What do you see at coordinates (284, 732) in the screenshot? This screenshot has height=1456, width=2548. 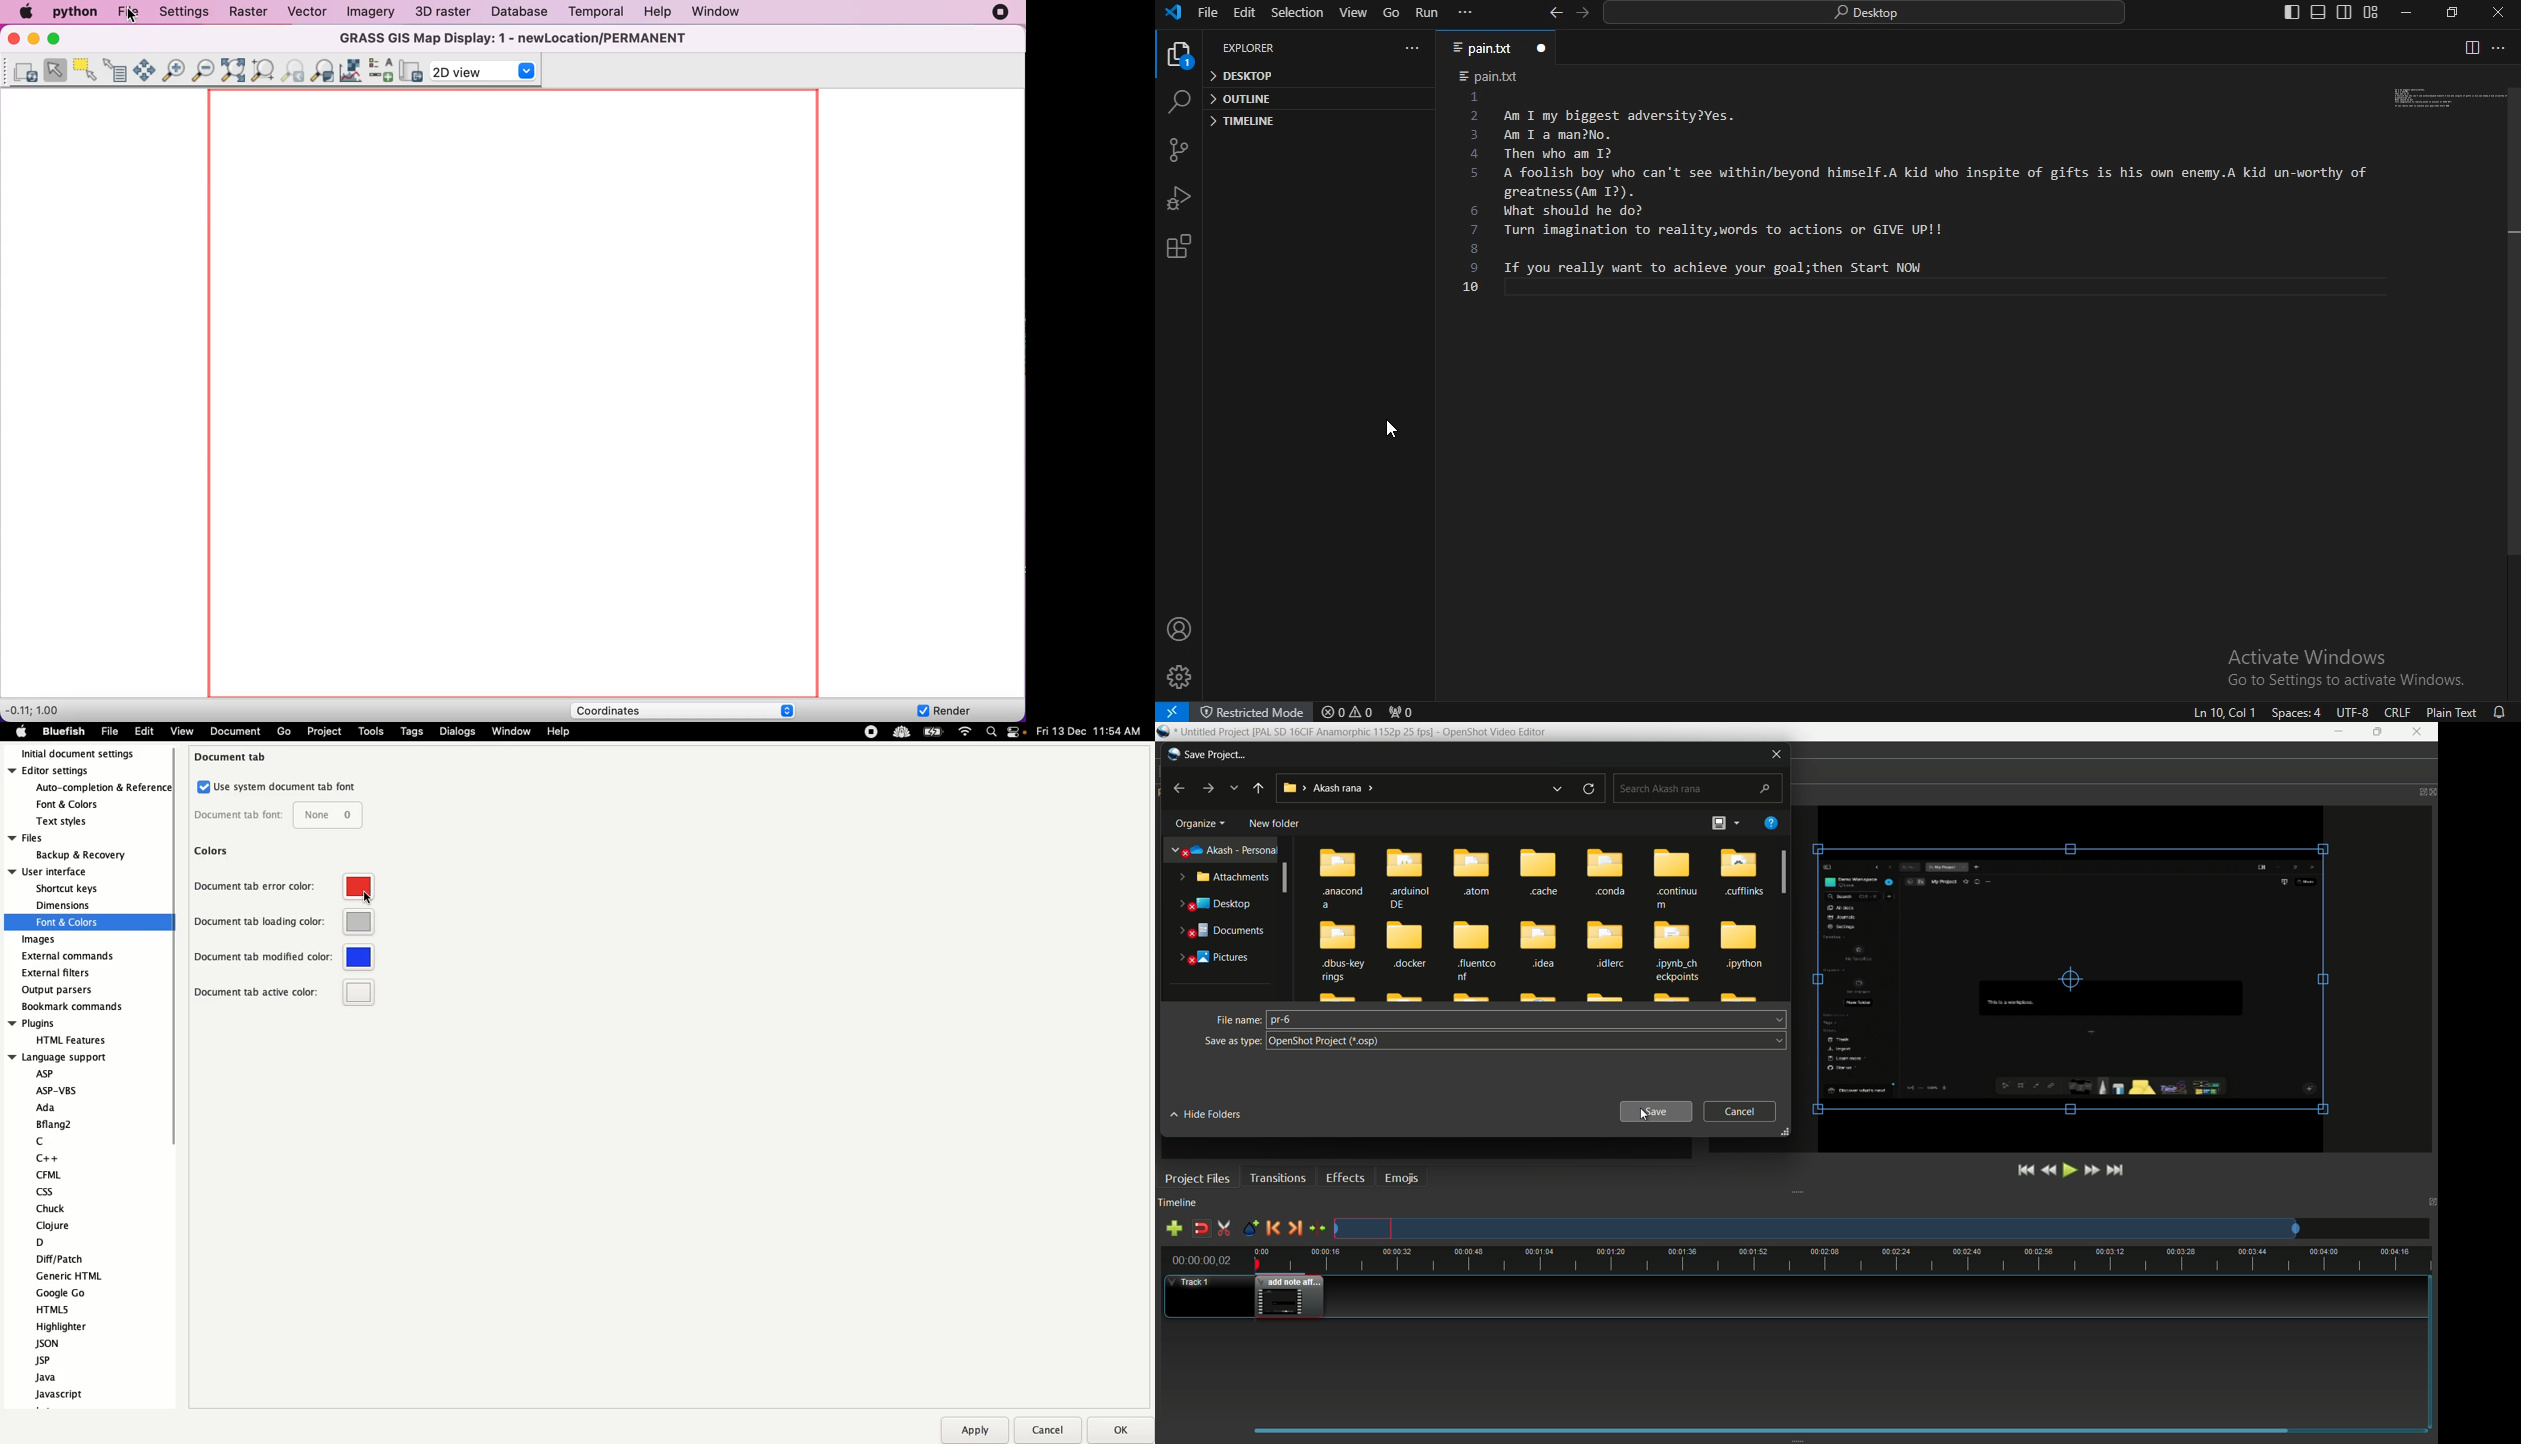 I see `Go` at bounding box center [284, 732].